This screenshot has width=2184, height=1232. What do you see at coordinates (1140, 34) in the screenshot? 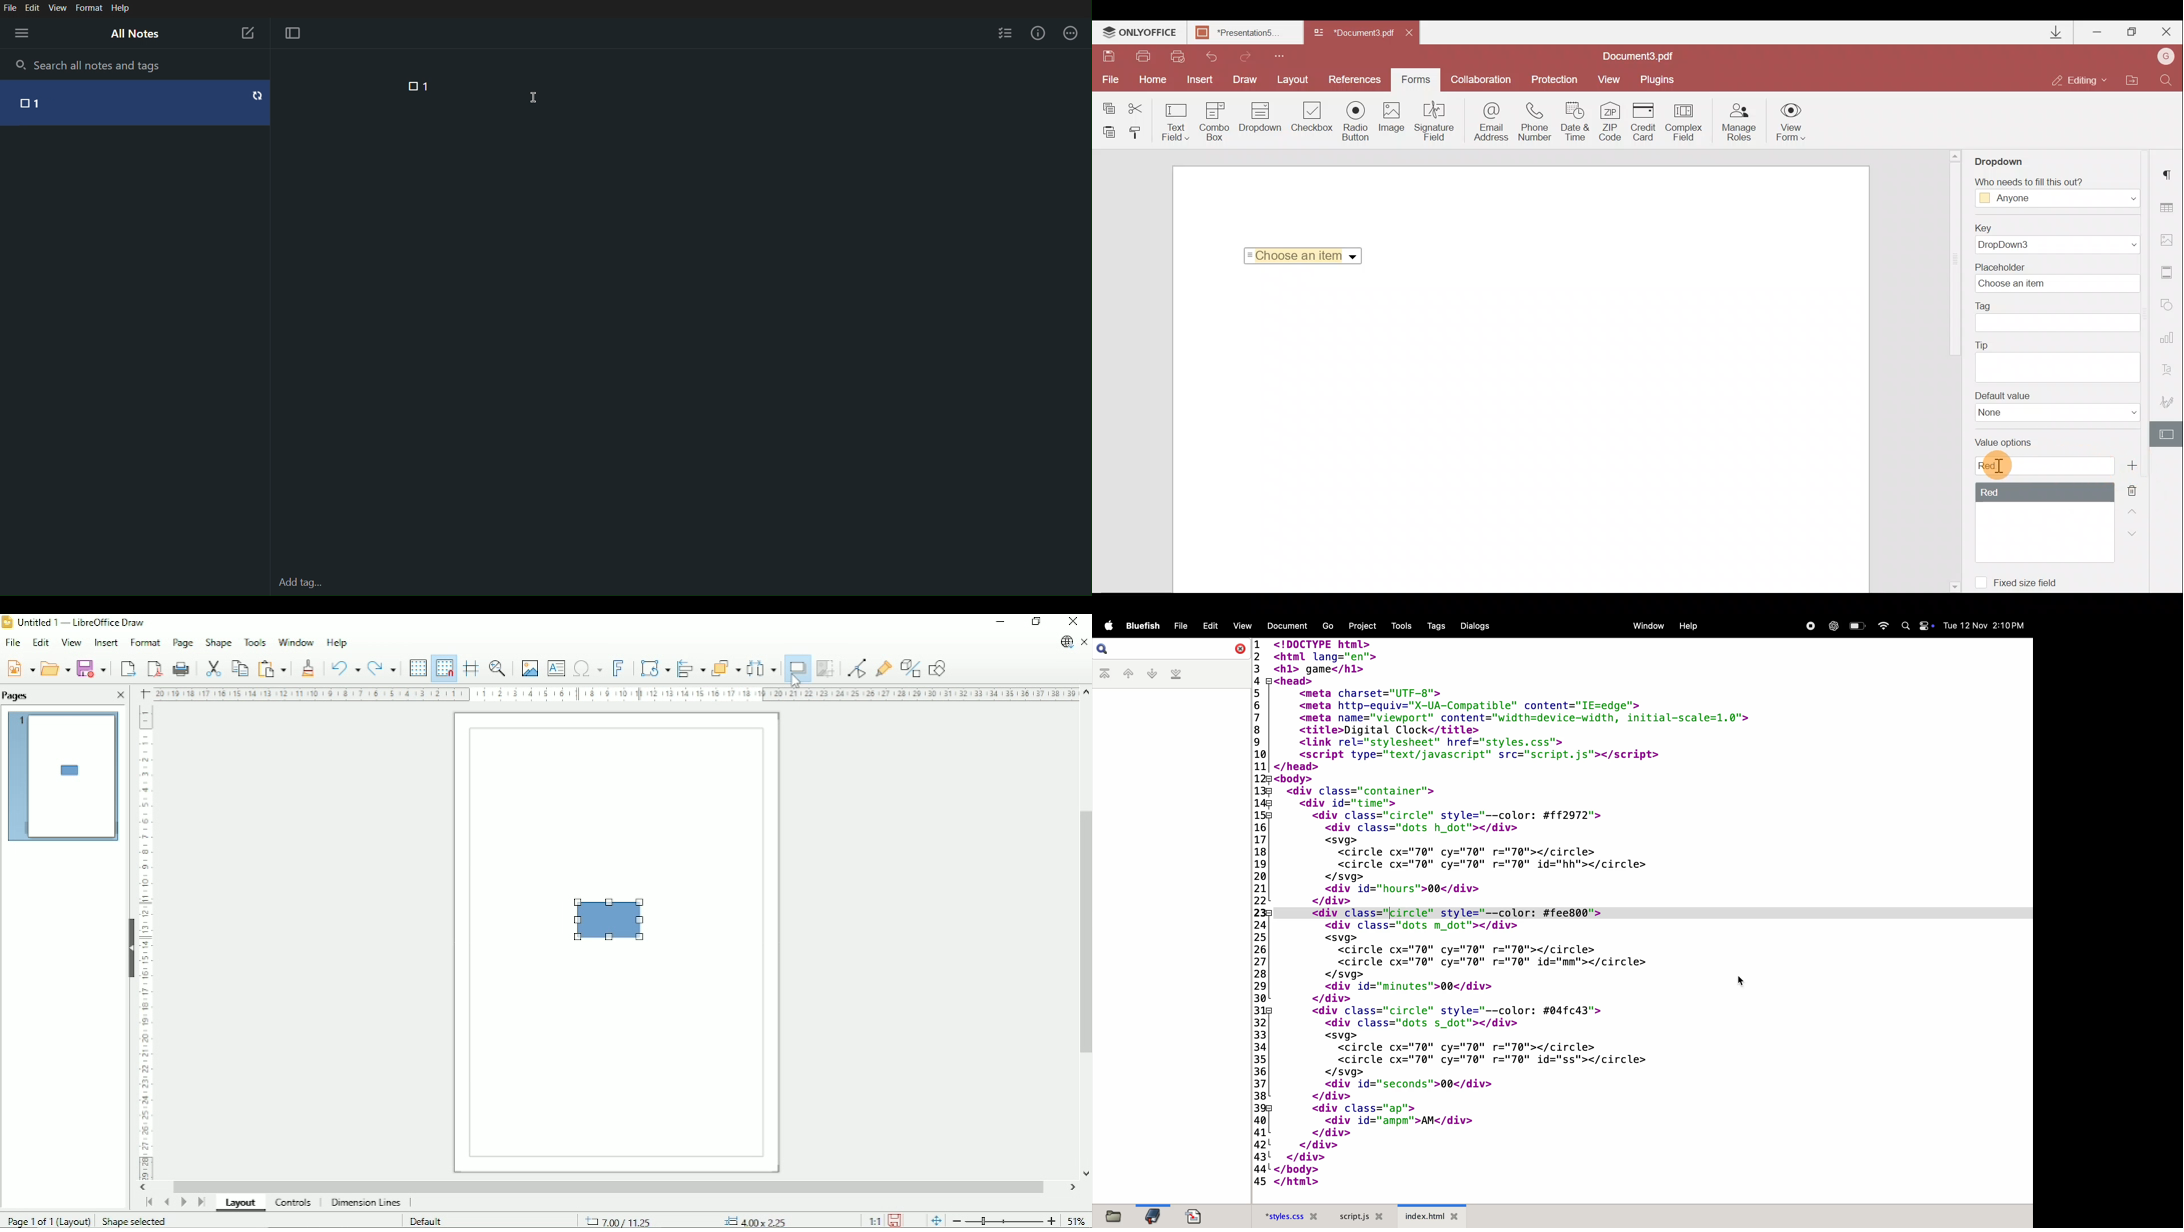
I see `ONLYOFFICE` at bounding box center [1140, 34].